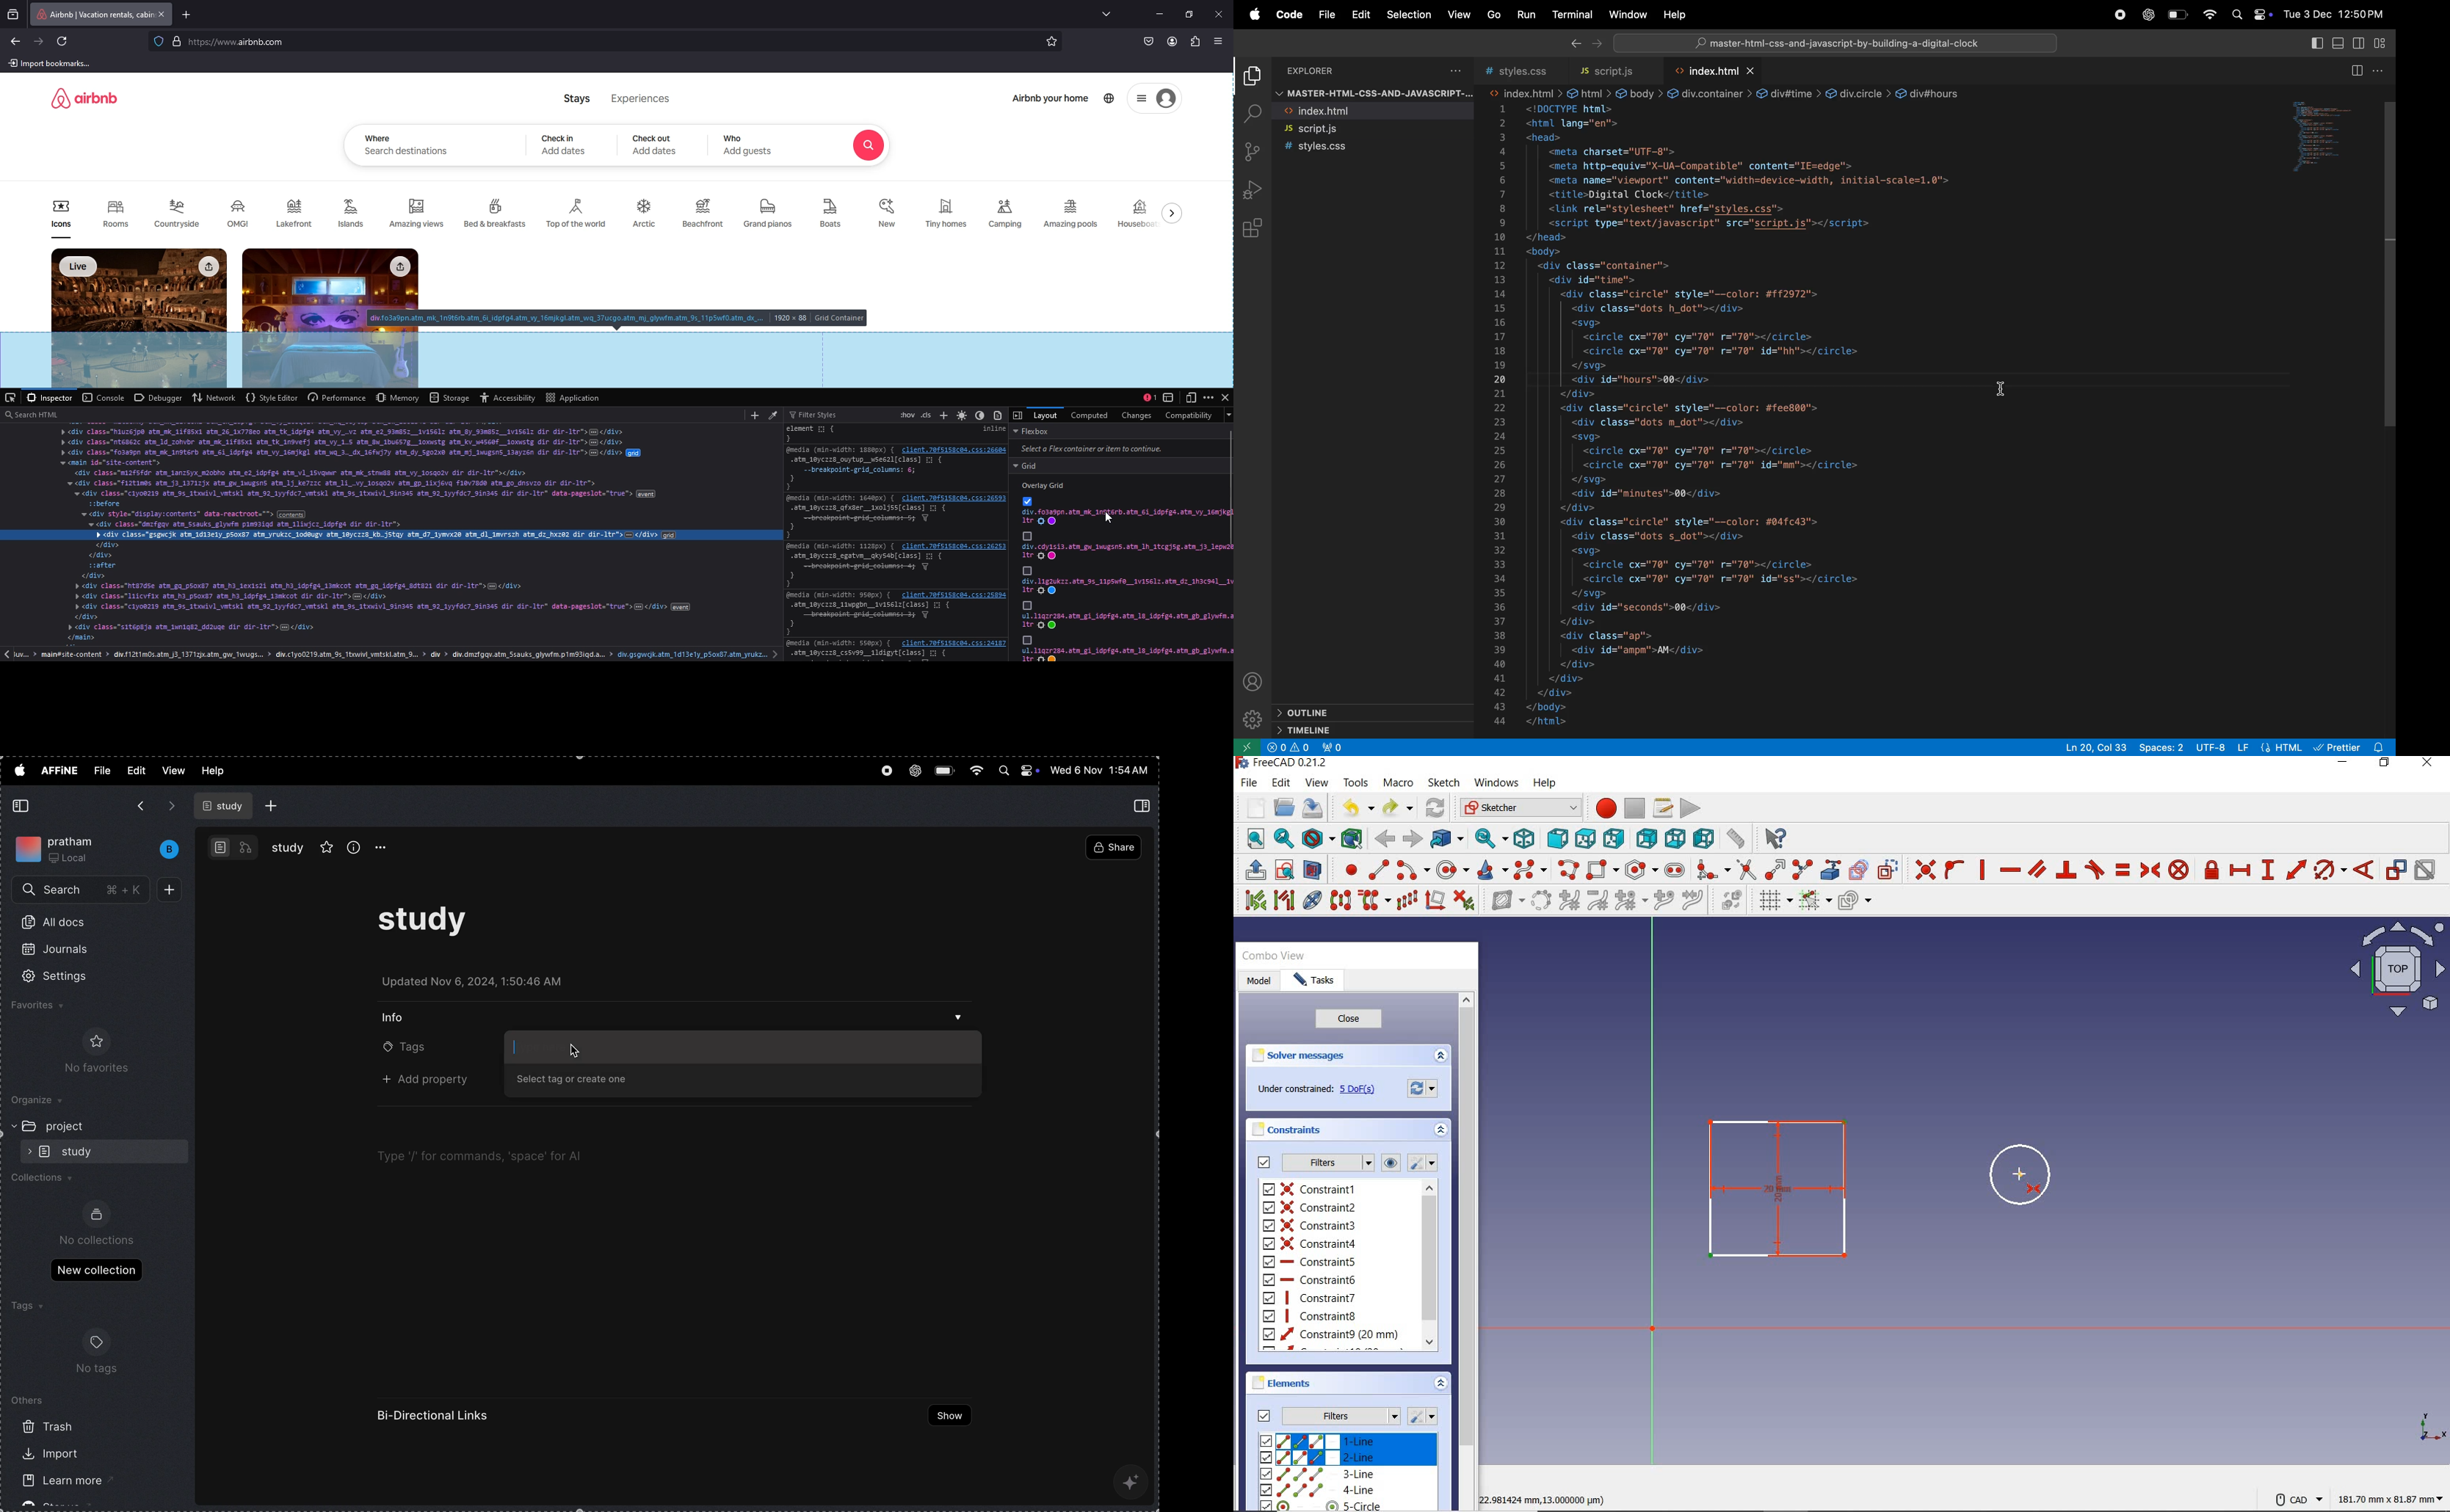 The height and width of the screenshot is (1512, 2464). What do you see at coordinates (225, 806) in the screenshot?
I see `study file` at bounding box center [225, 806].